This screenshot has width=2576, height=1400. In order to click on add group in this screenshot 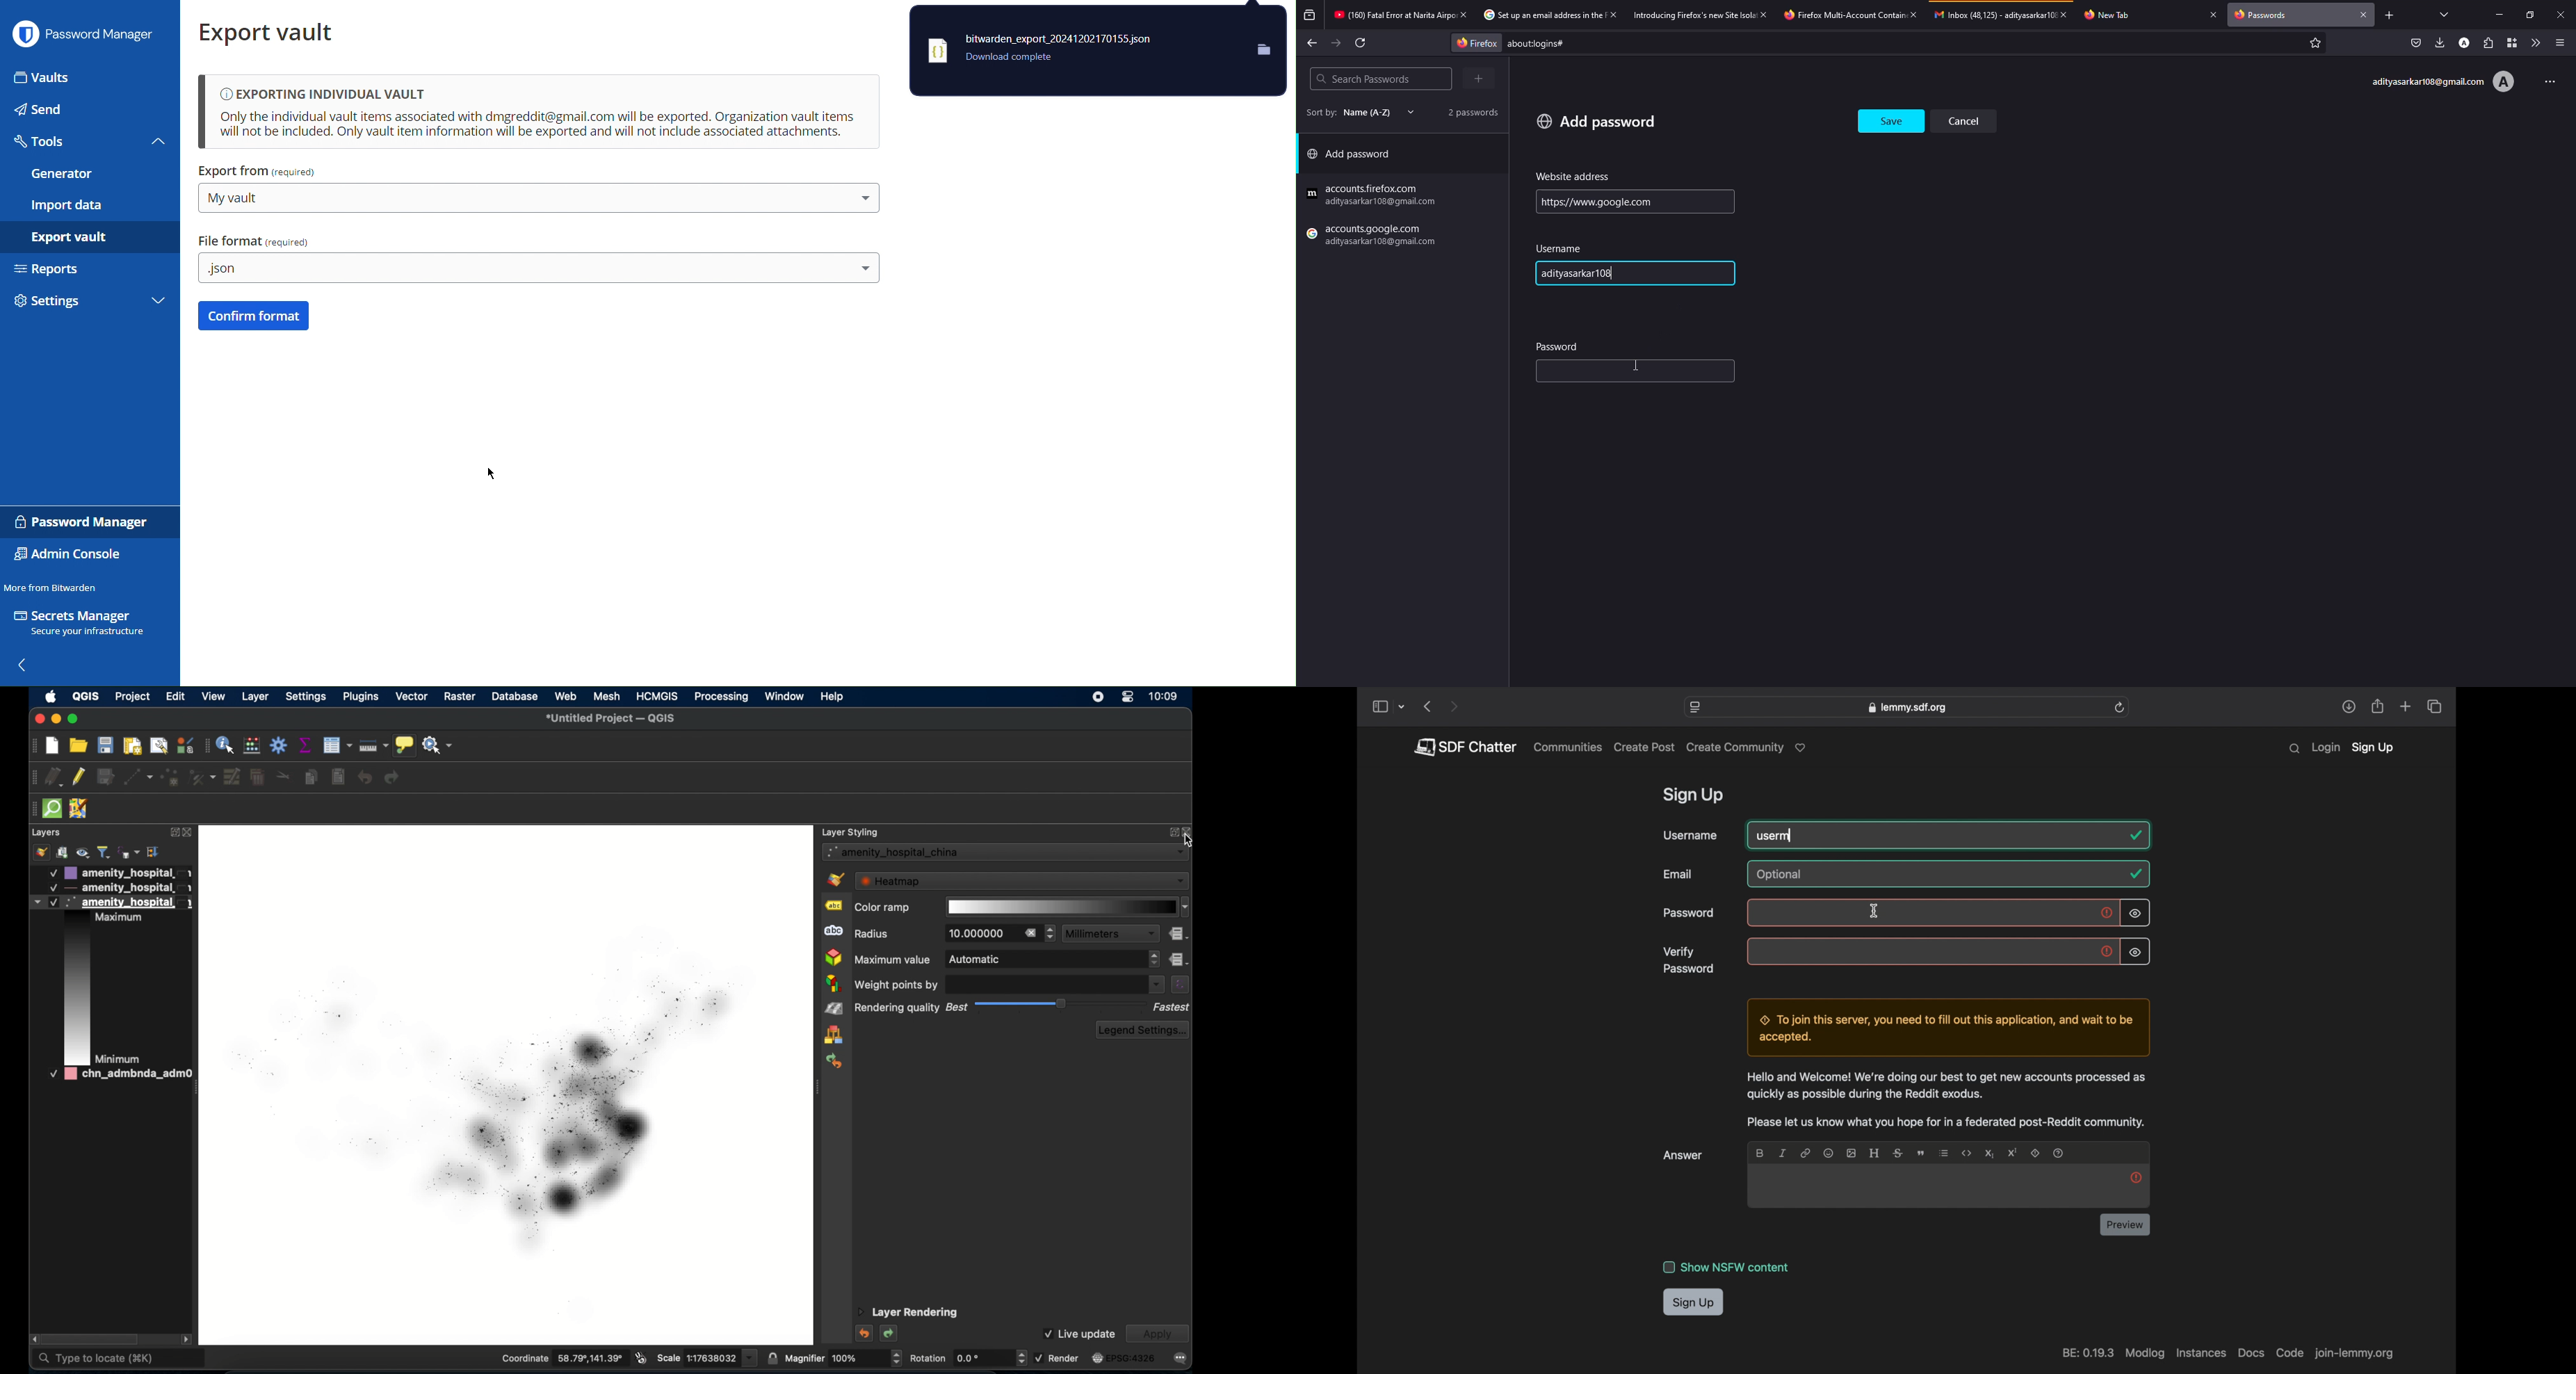, I will do `click(63, 853)`.